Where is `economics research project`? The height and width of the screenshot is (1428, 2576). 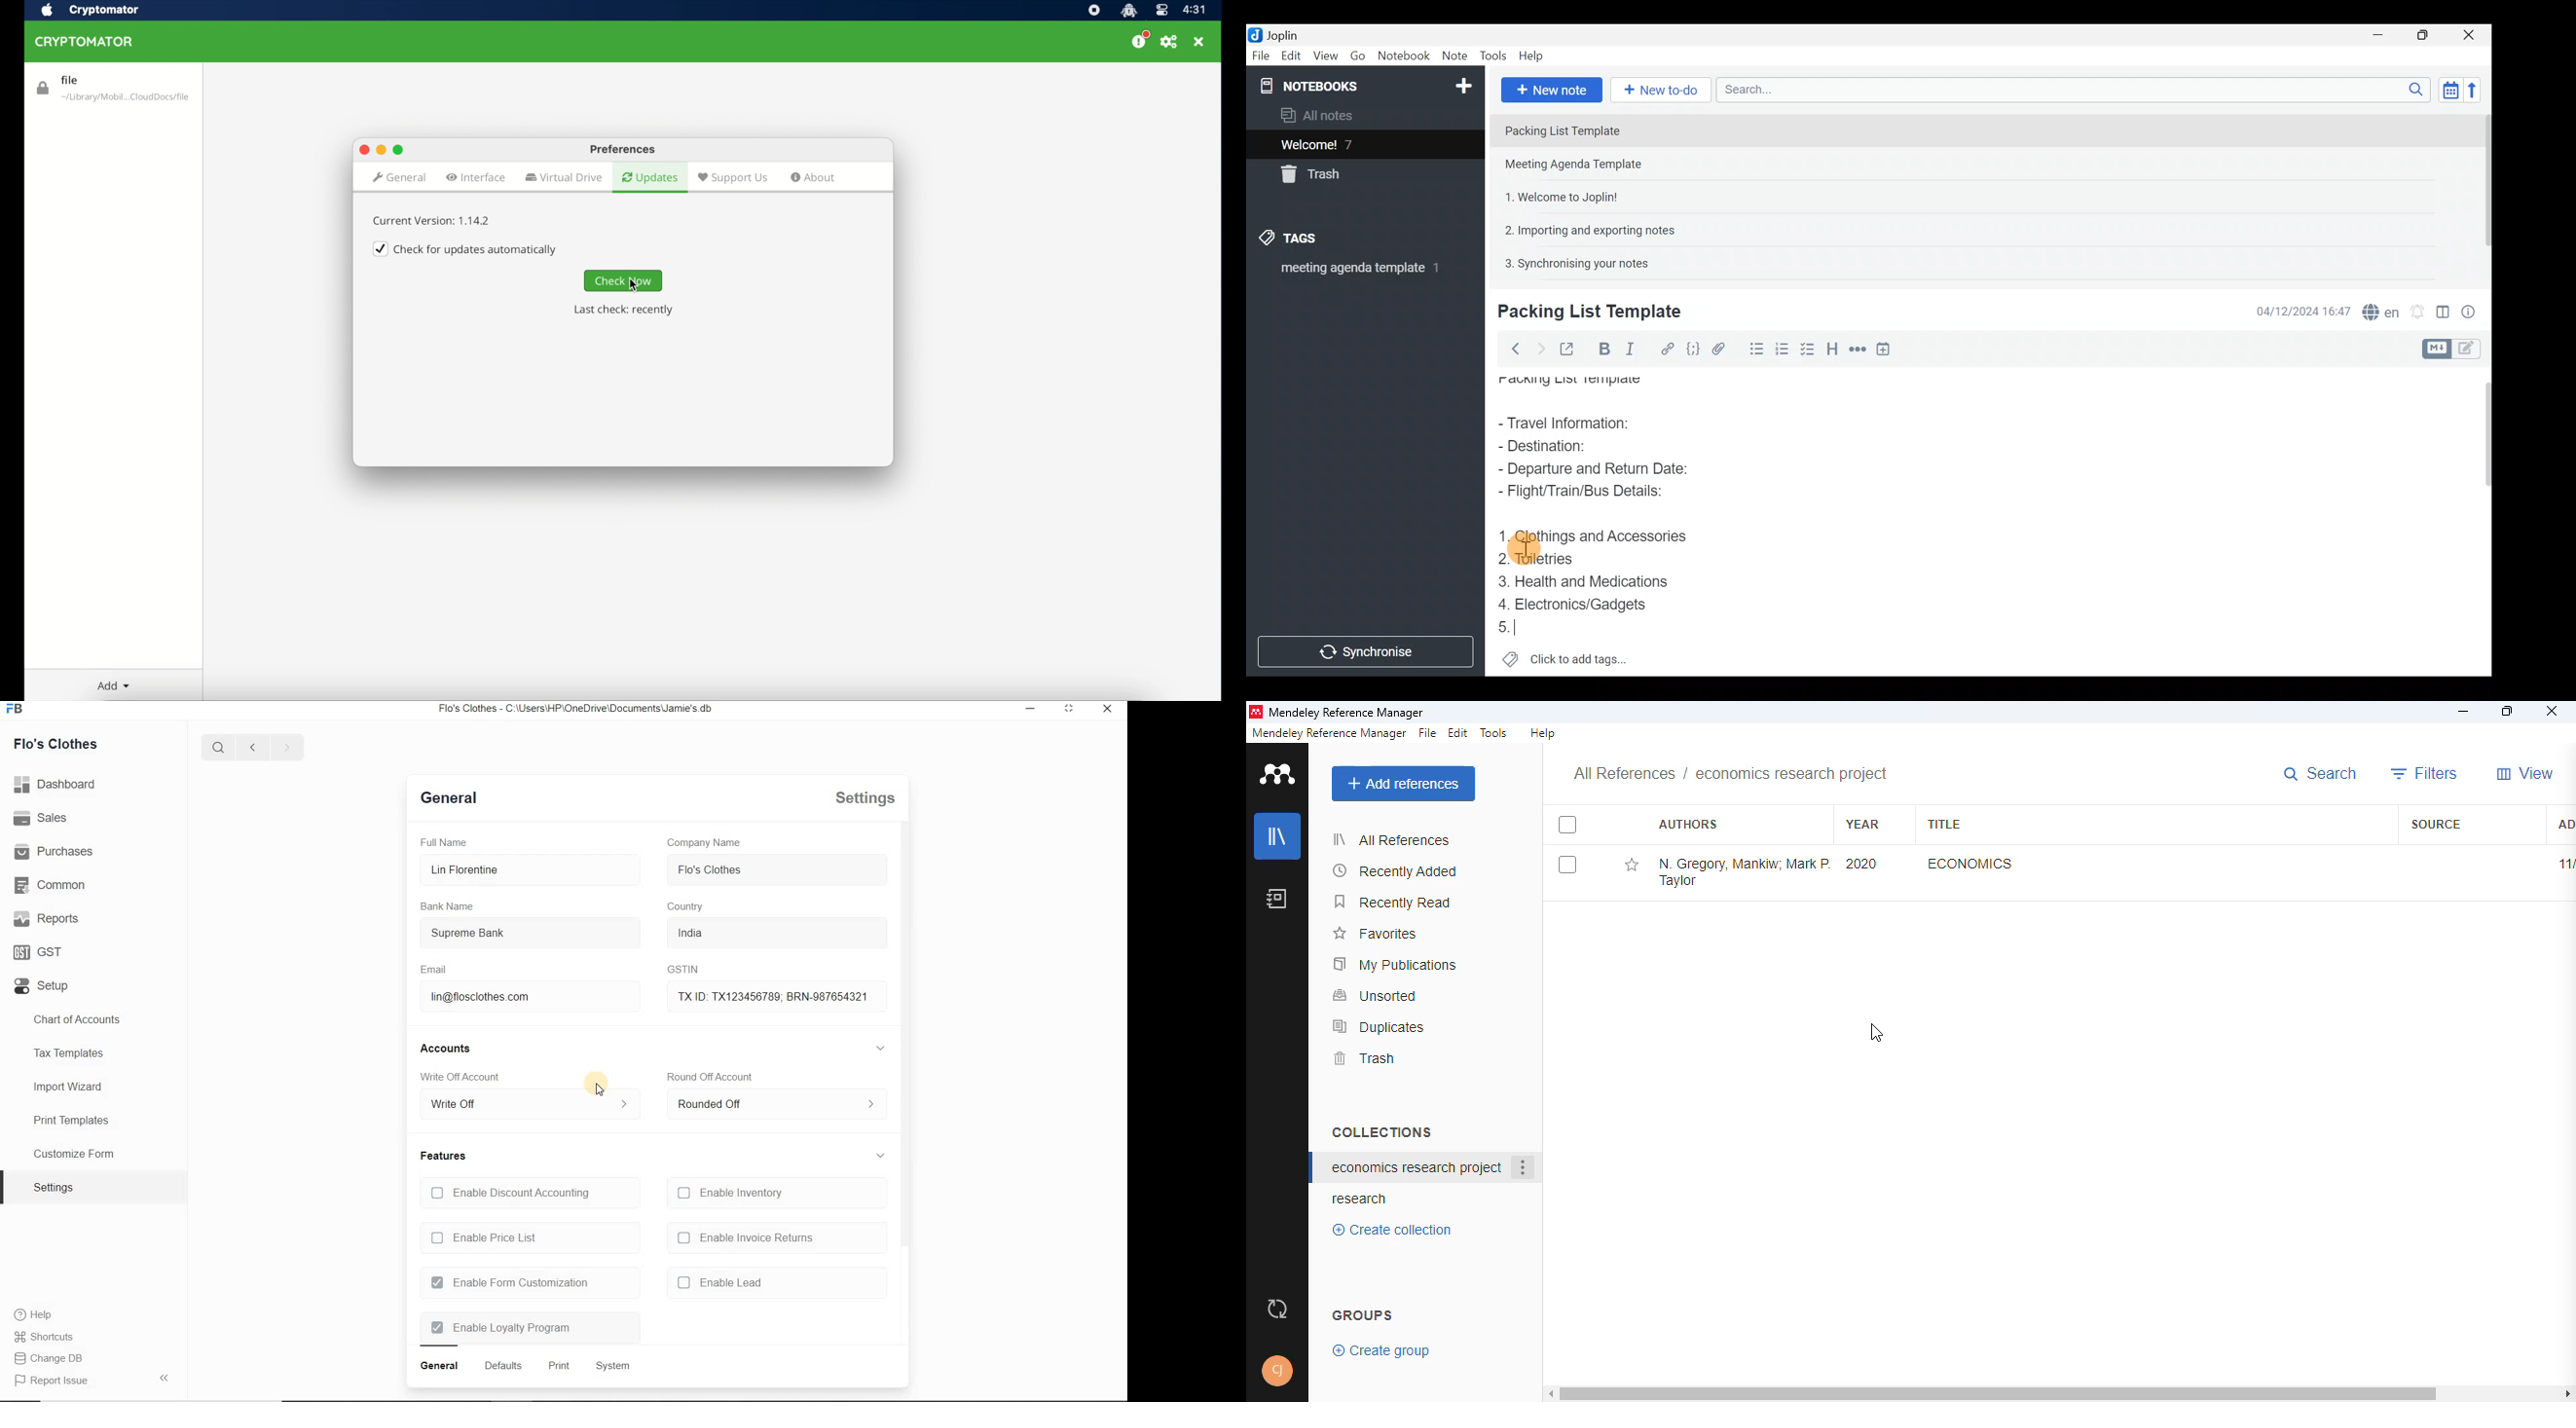 economics research project is located at coordinates (1416, 1167).